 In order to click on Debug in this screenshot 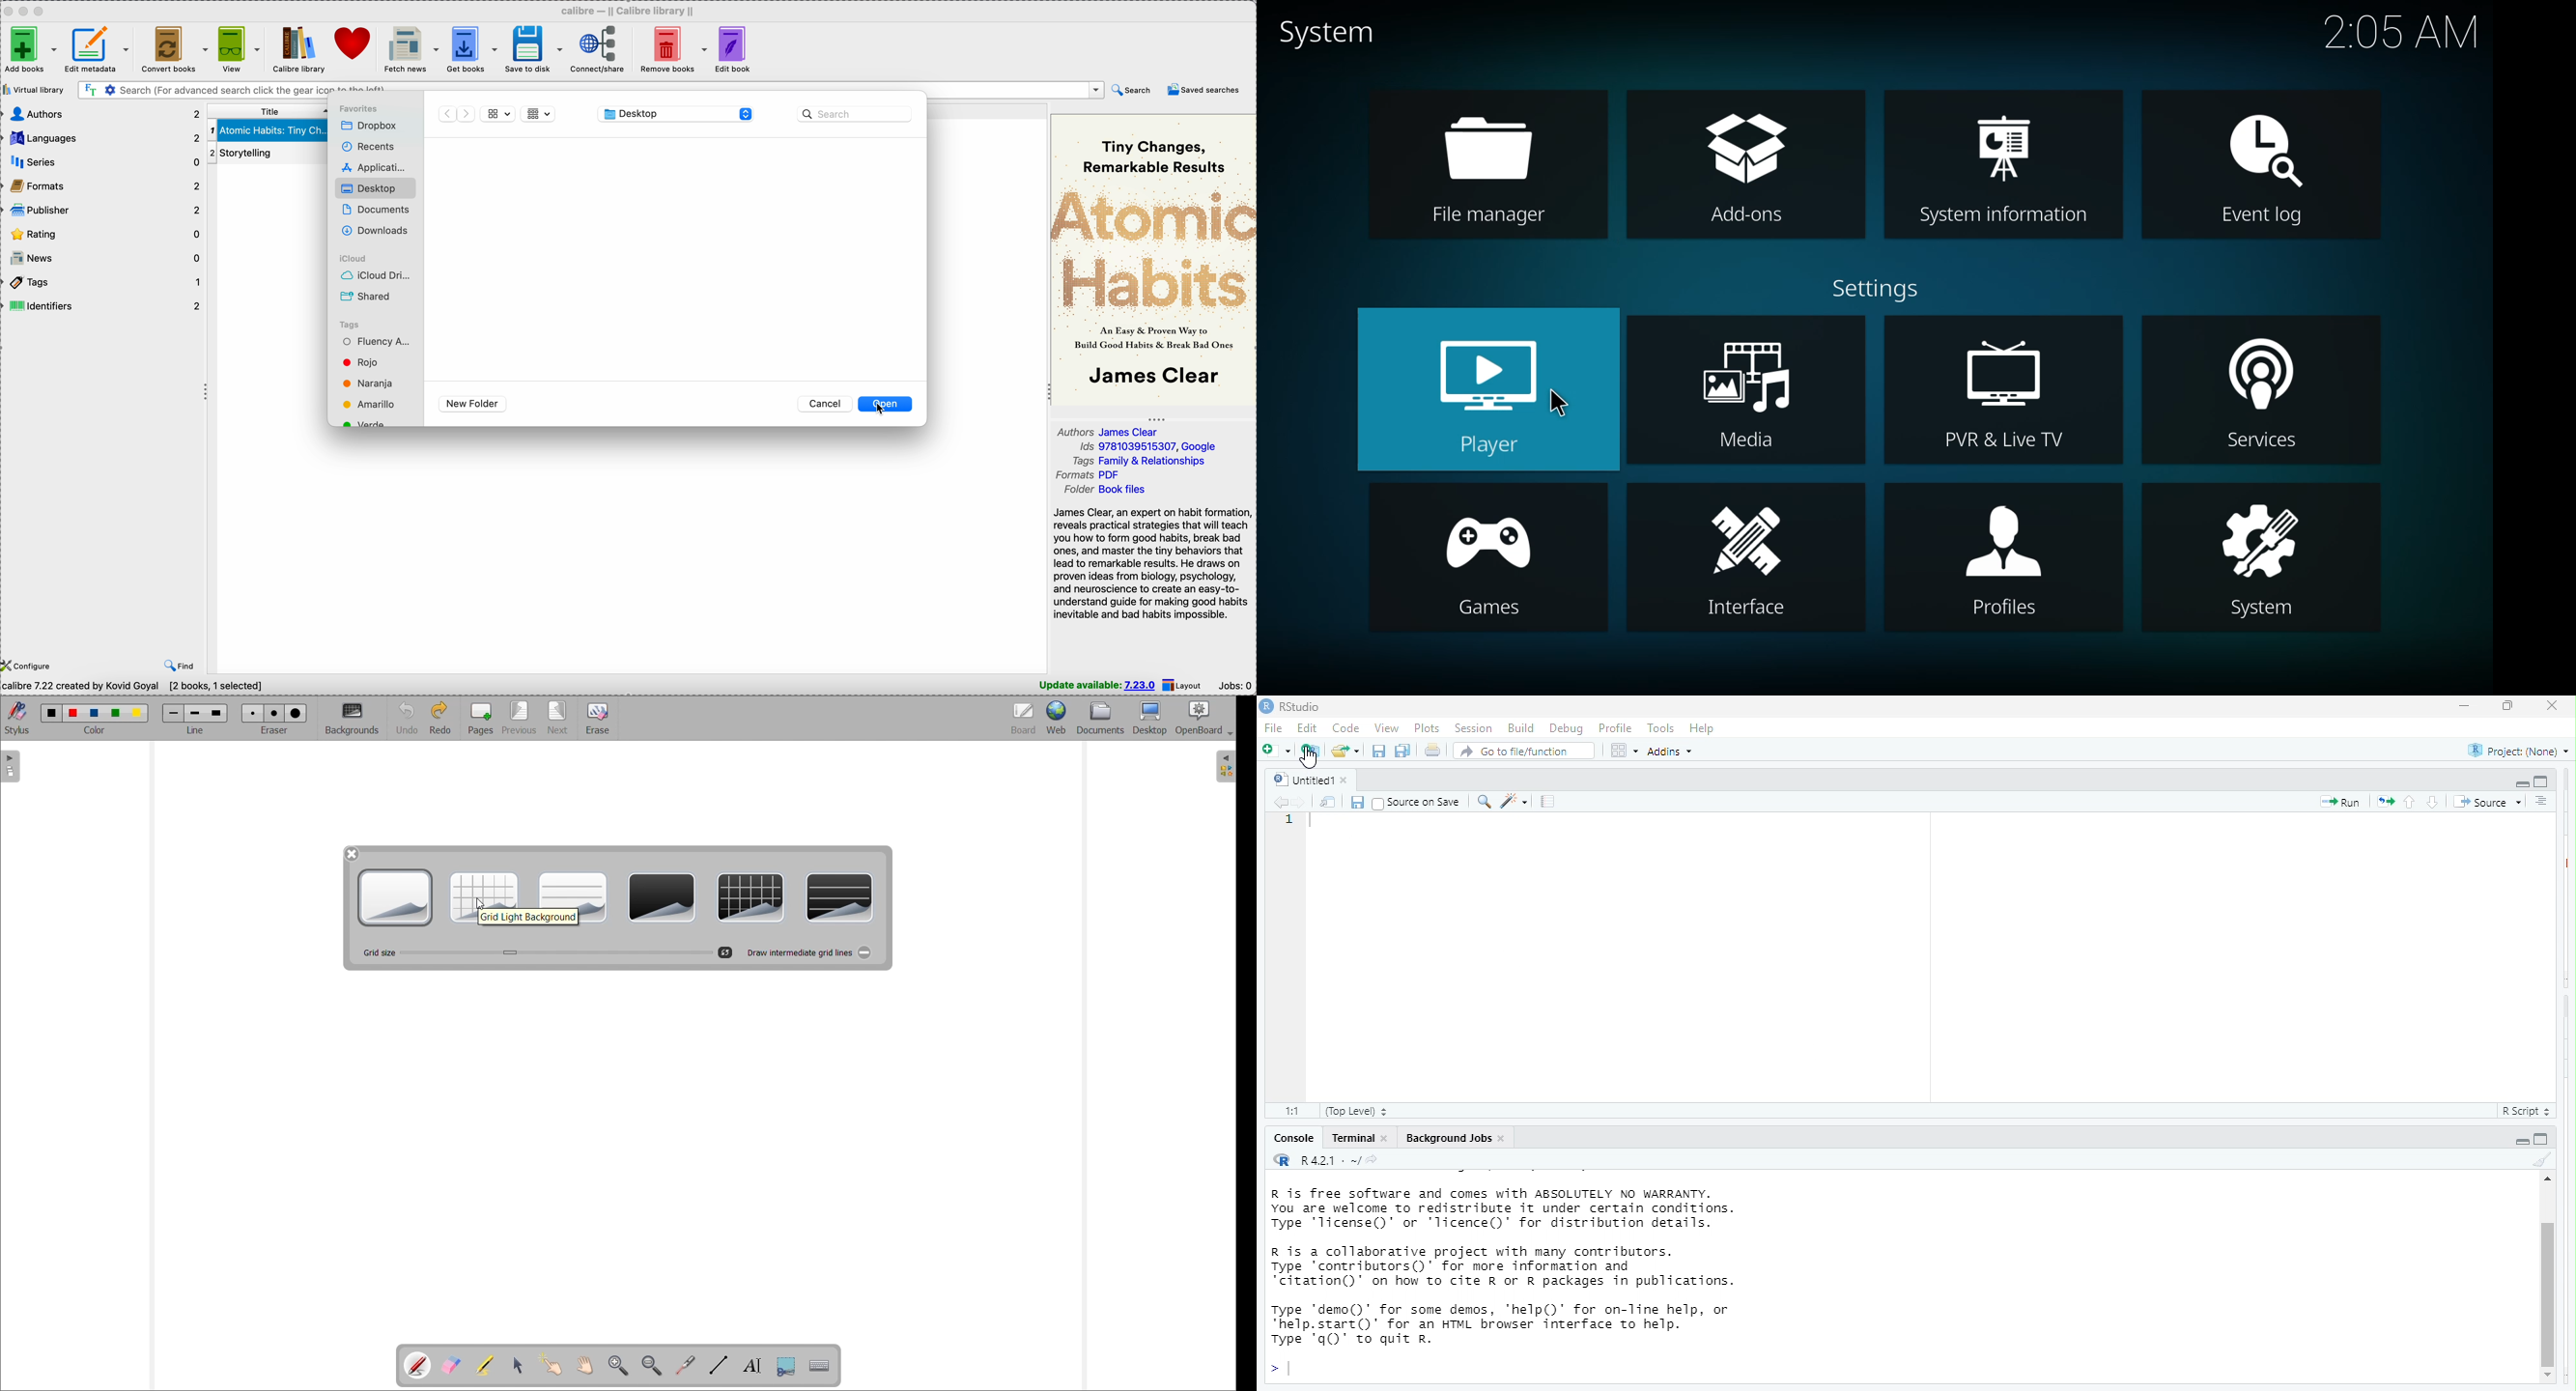, I will do `click(1565, 728)`.